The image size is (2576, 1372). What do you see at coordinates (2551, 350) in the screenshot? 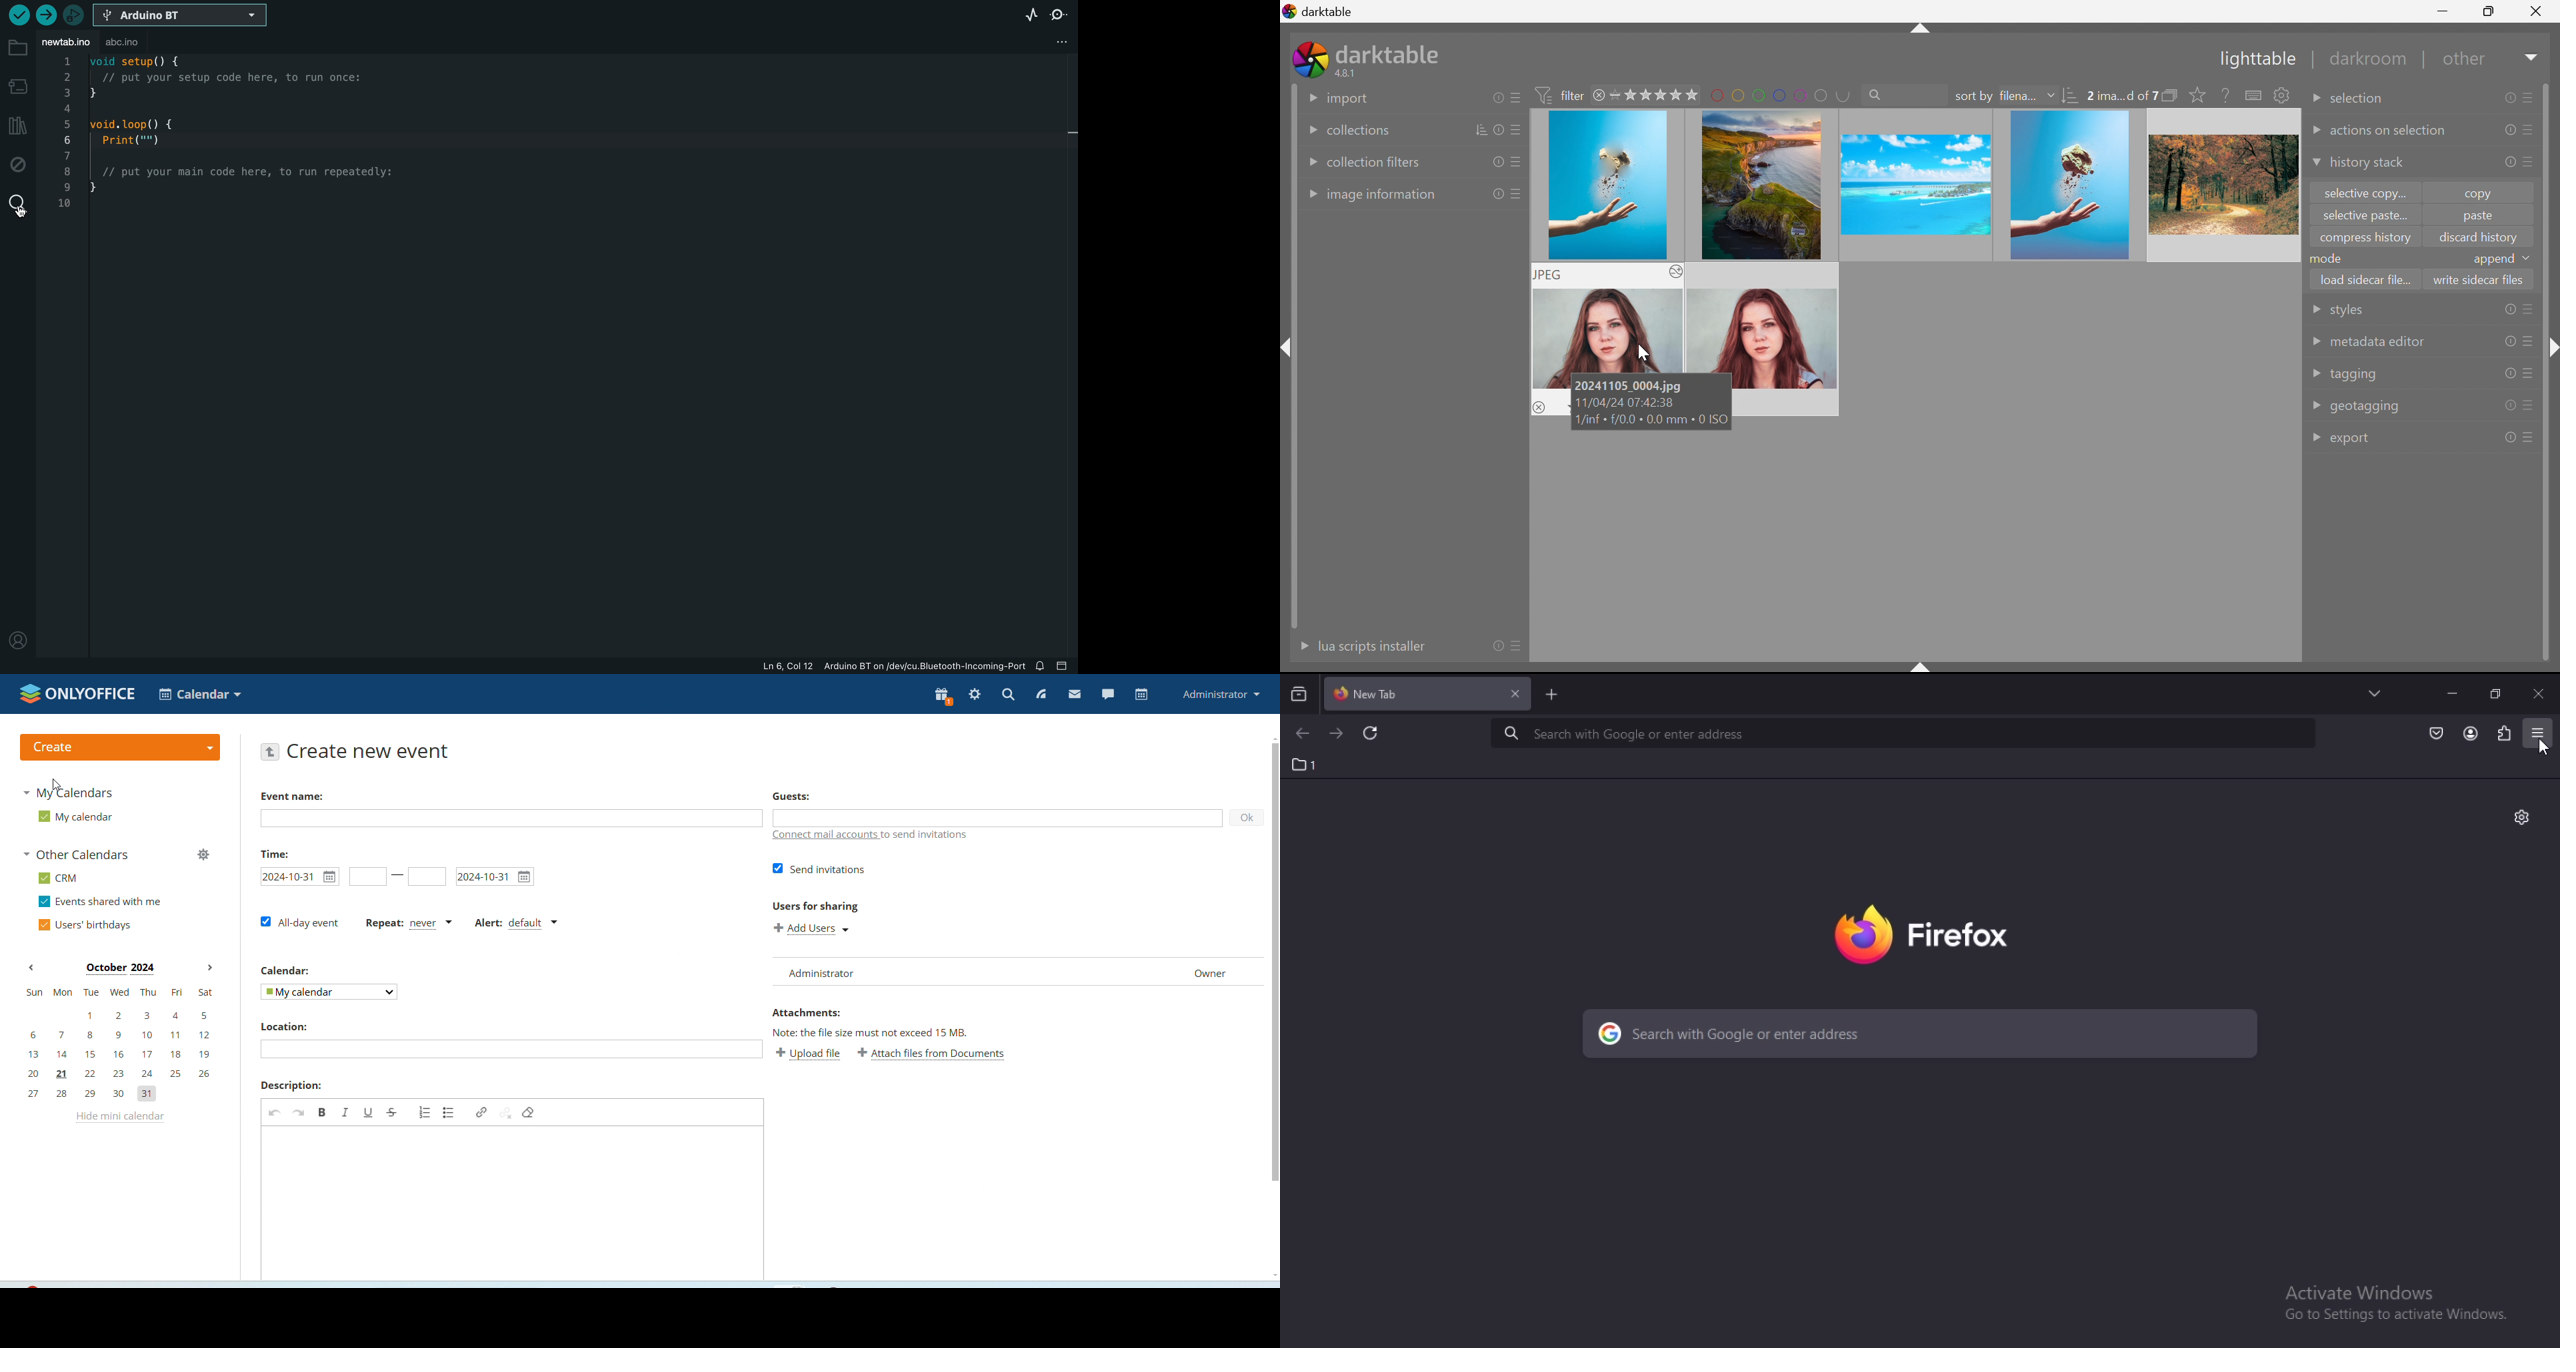
I see `shift+ctrl+r` at bounding box center [2551, 350].